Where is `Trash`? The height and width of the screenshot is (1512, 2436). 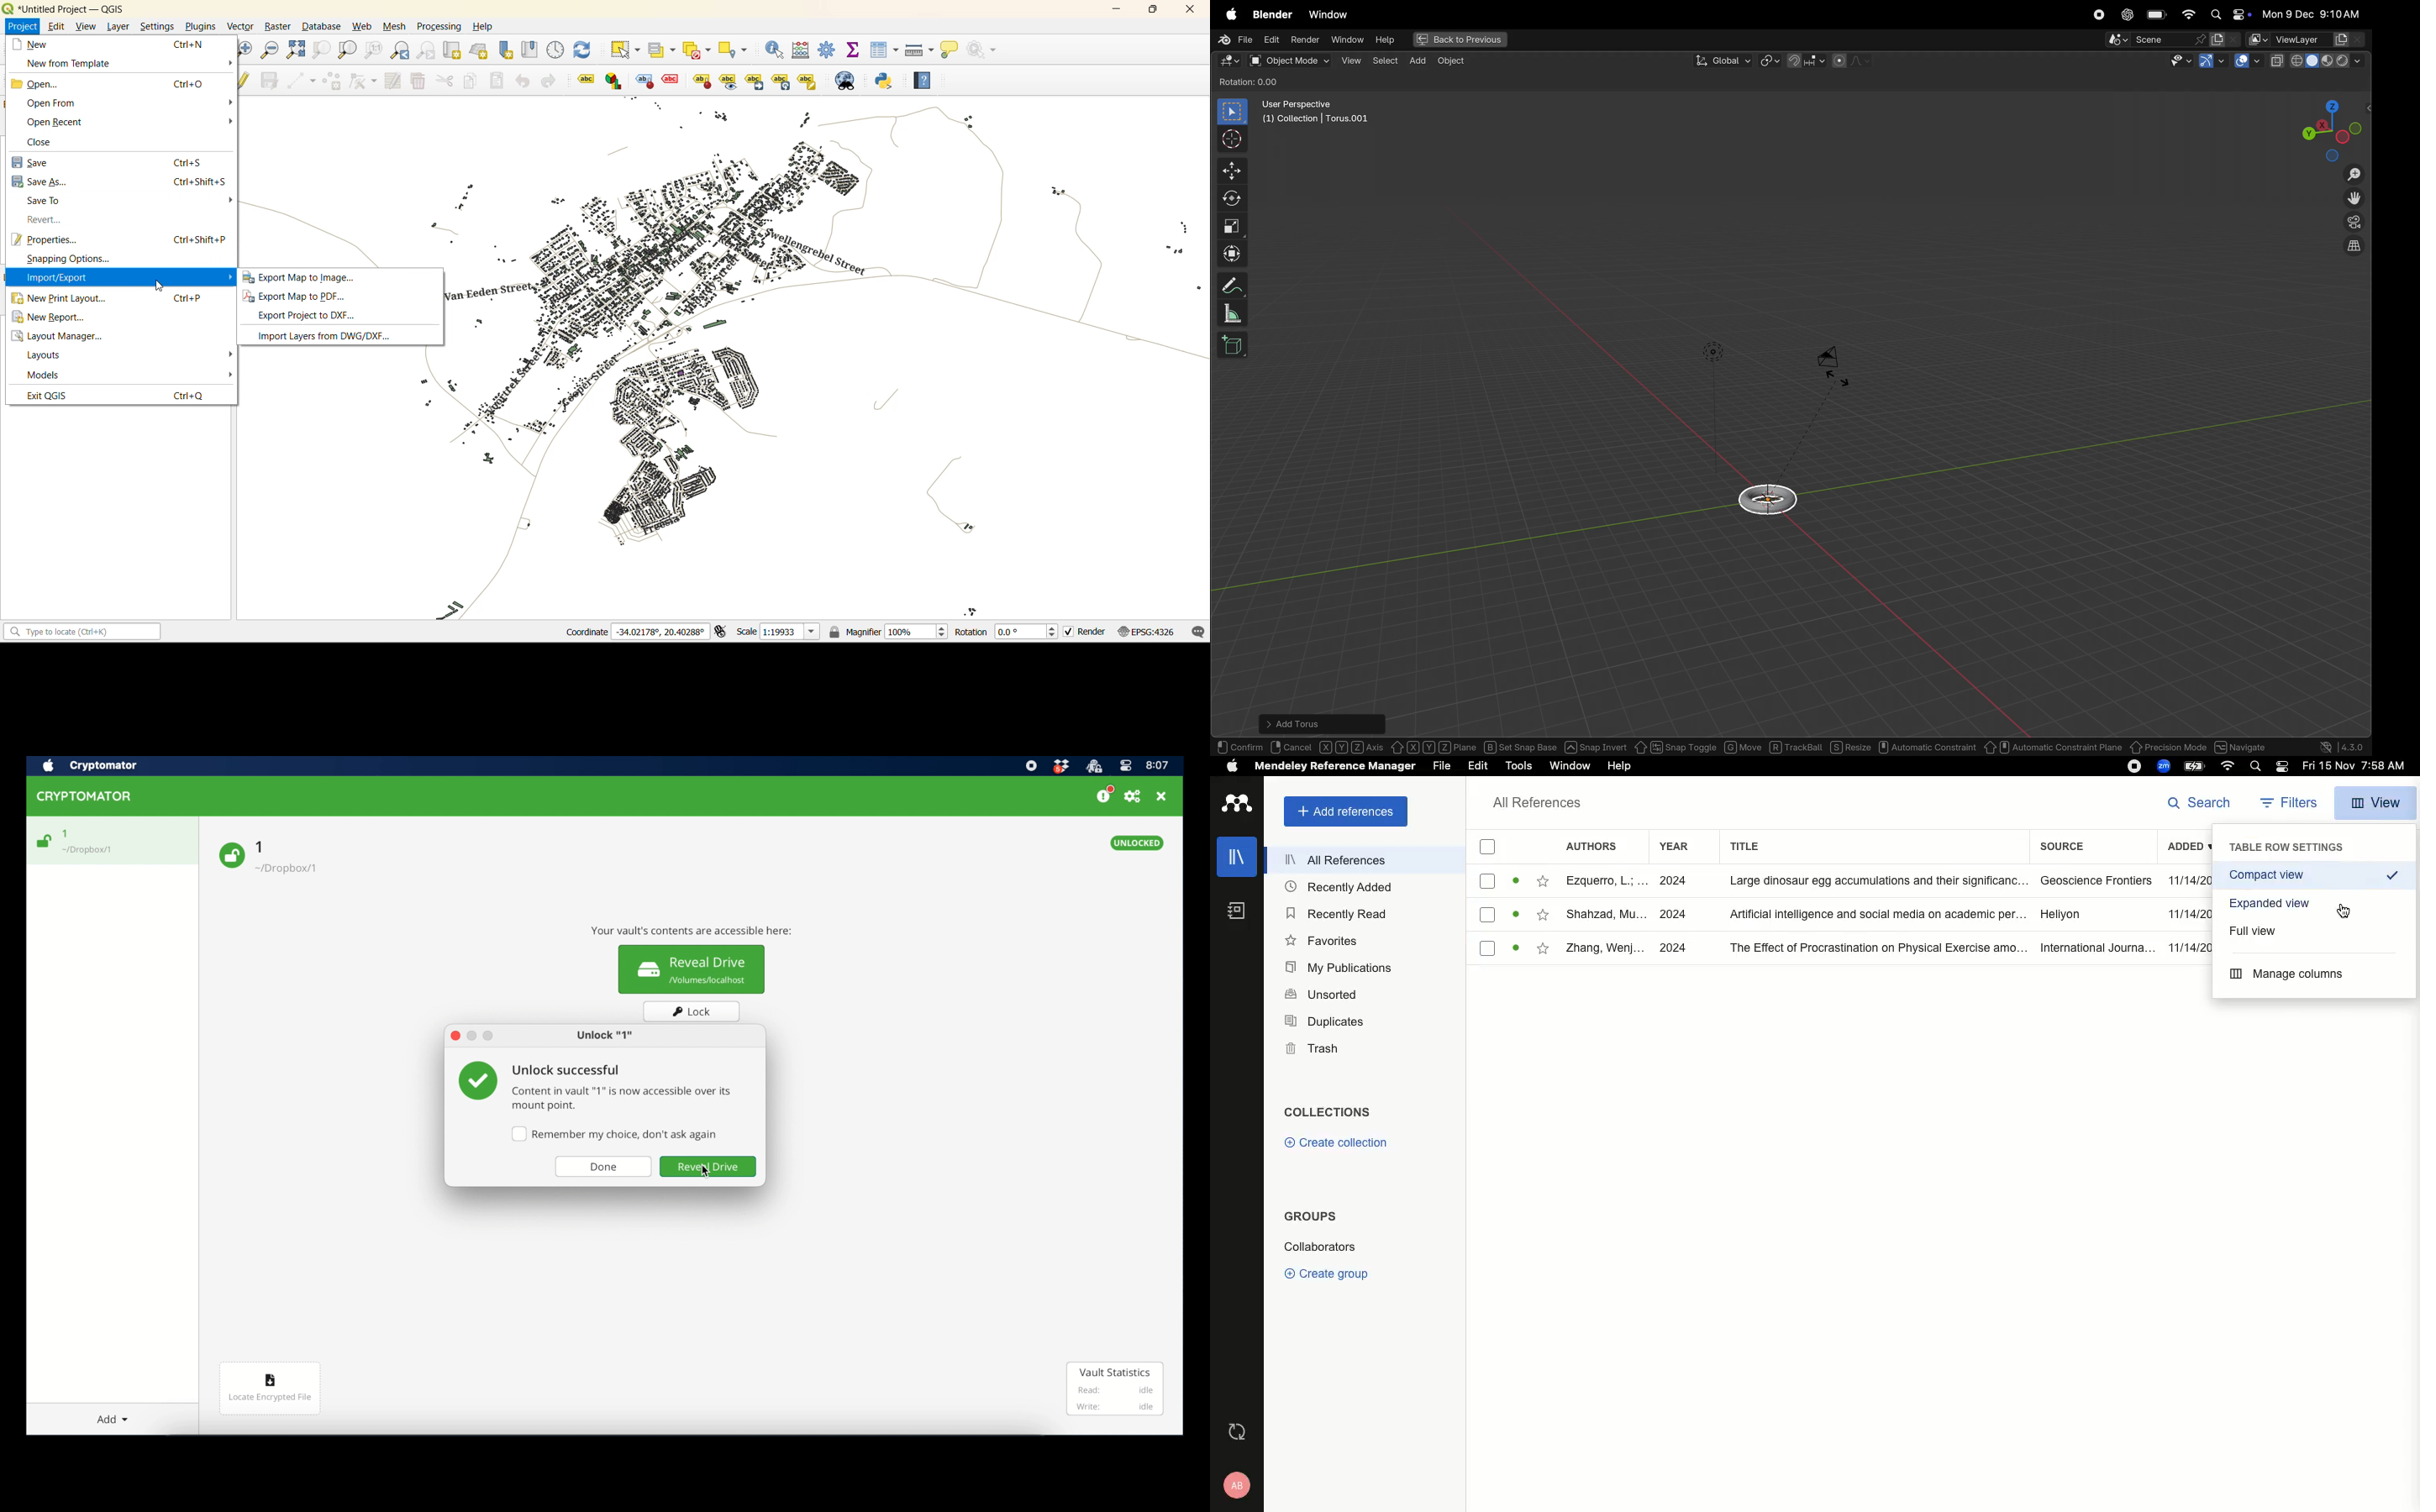 Trash is located at coordinates (1306, 1048).